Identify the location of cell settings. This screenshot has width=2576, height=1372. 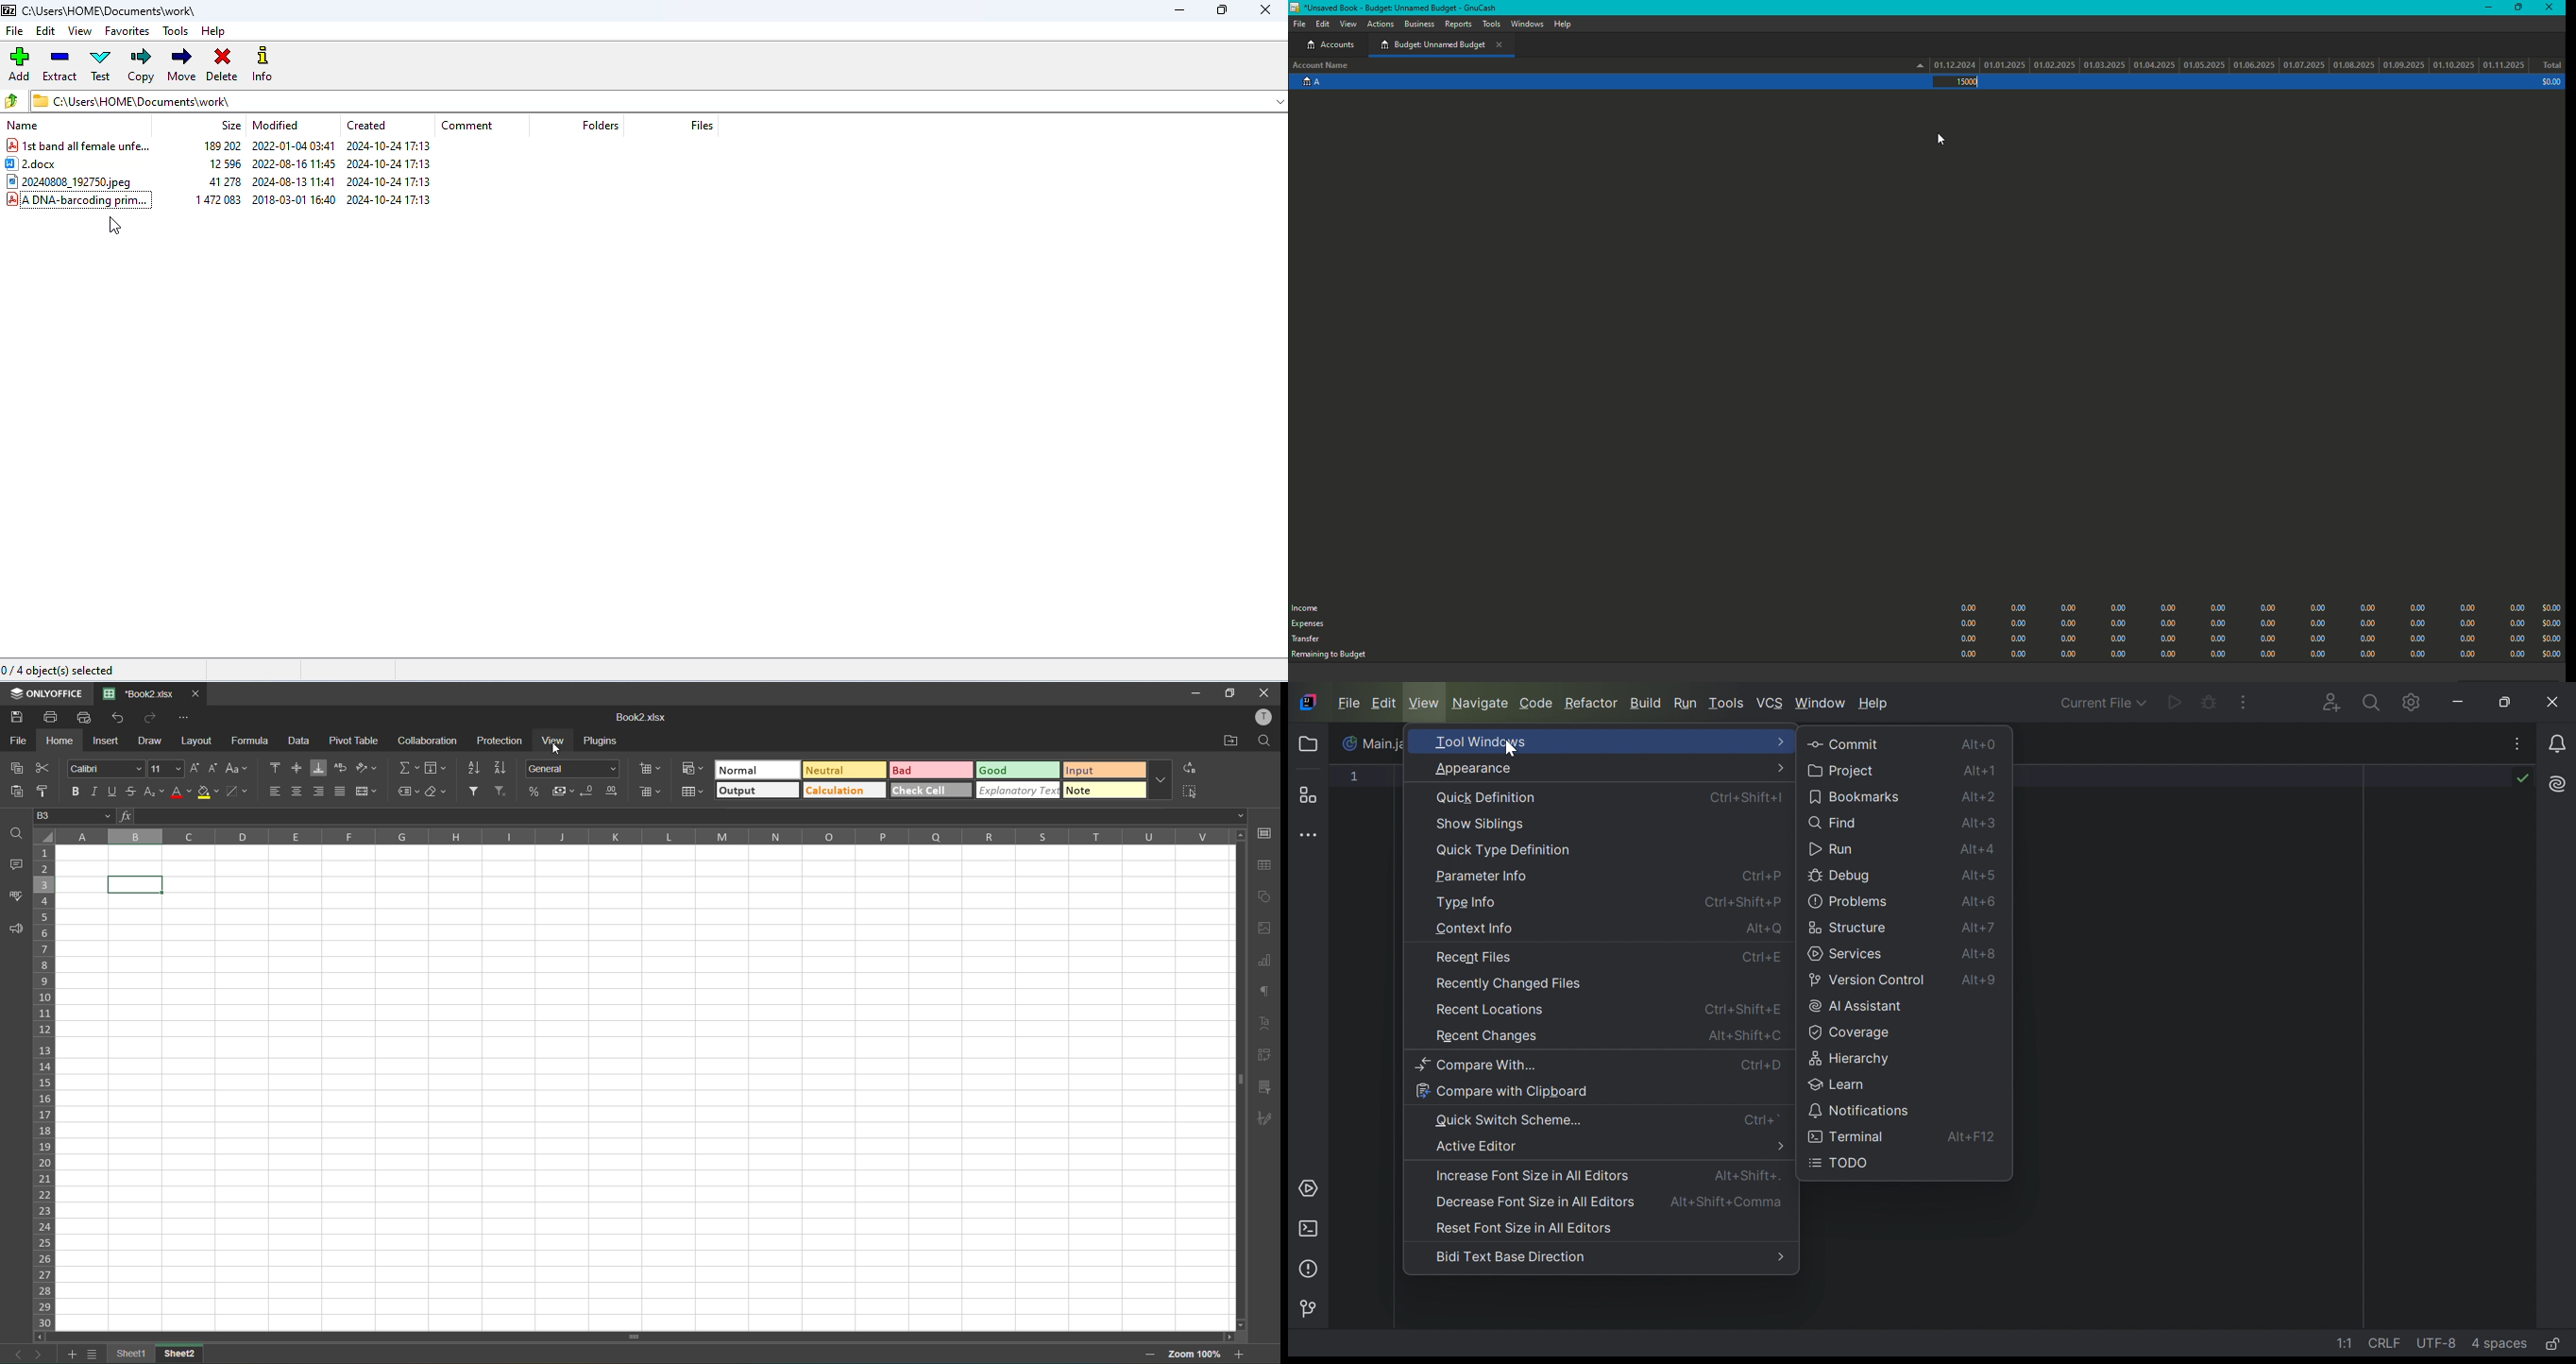
(1268, 835).